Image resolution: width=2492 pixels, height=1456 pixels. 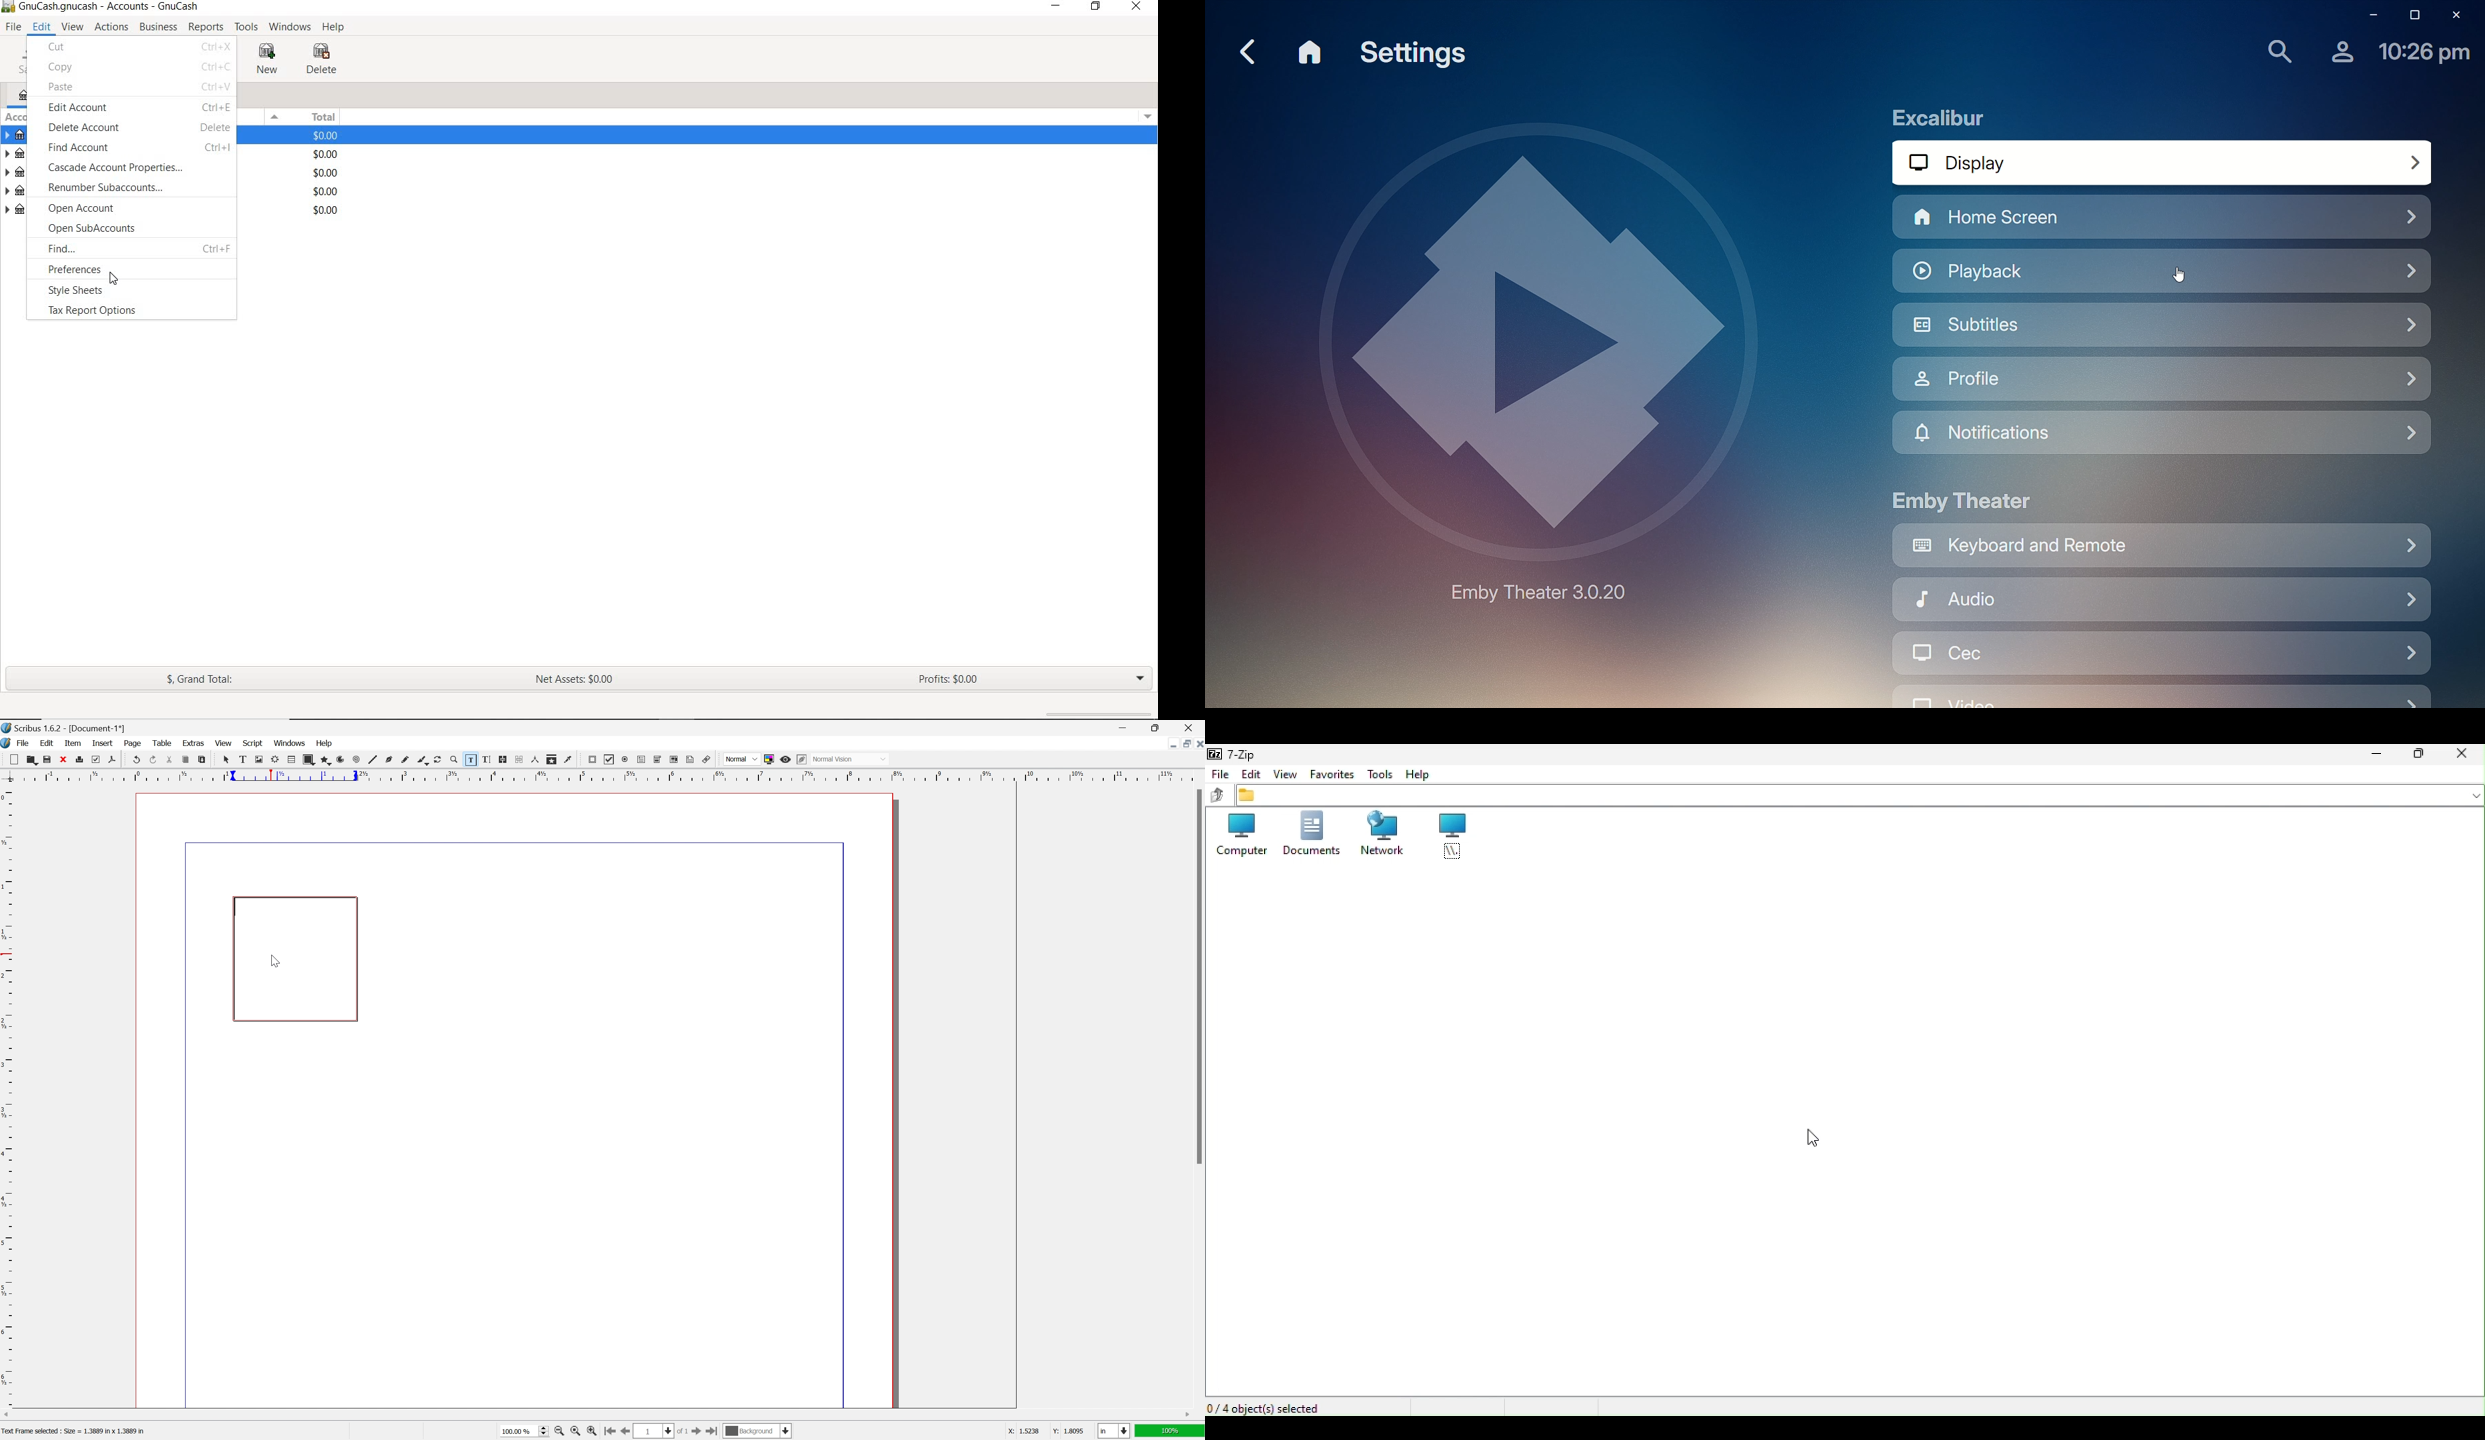 What do you see at coordinates (801, 759) in the screenshot?
I see `edit in preview mode` at bounding box center [801, 759].